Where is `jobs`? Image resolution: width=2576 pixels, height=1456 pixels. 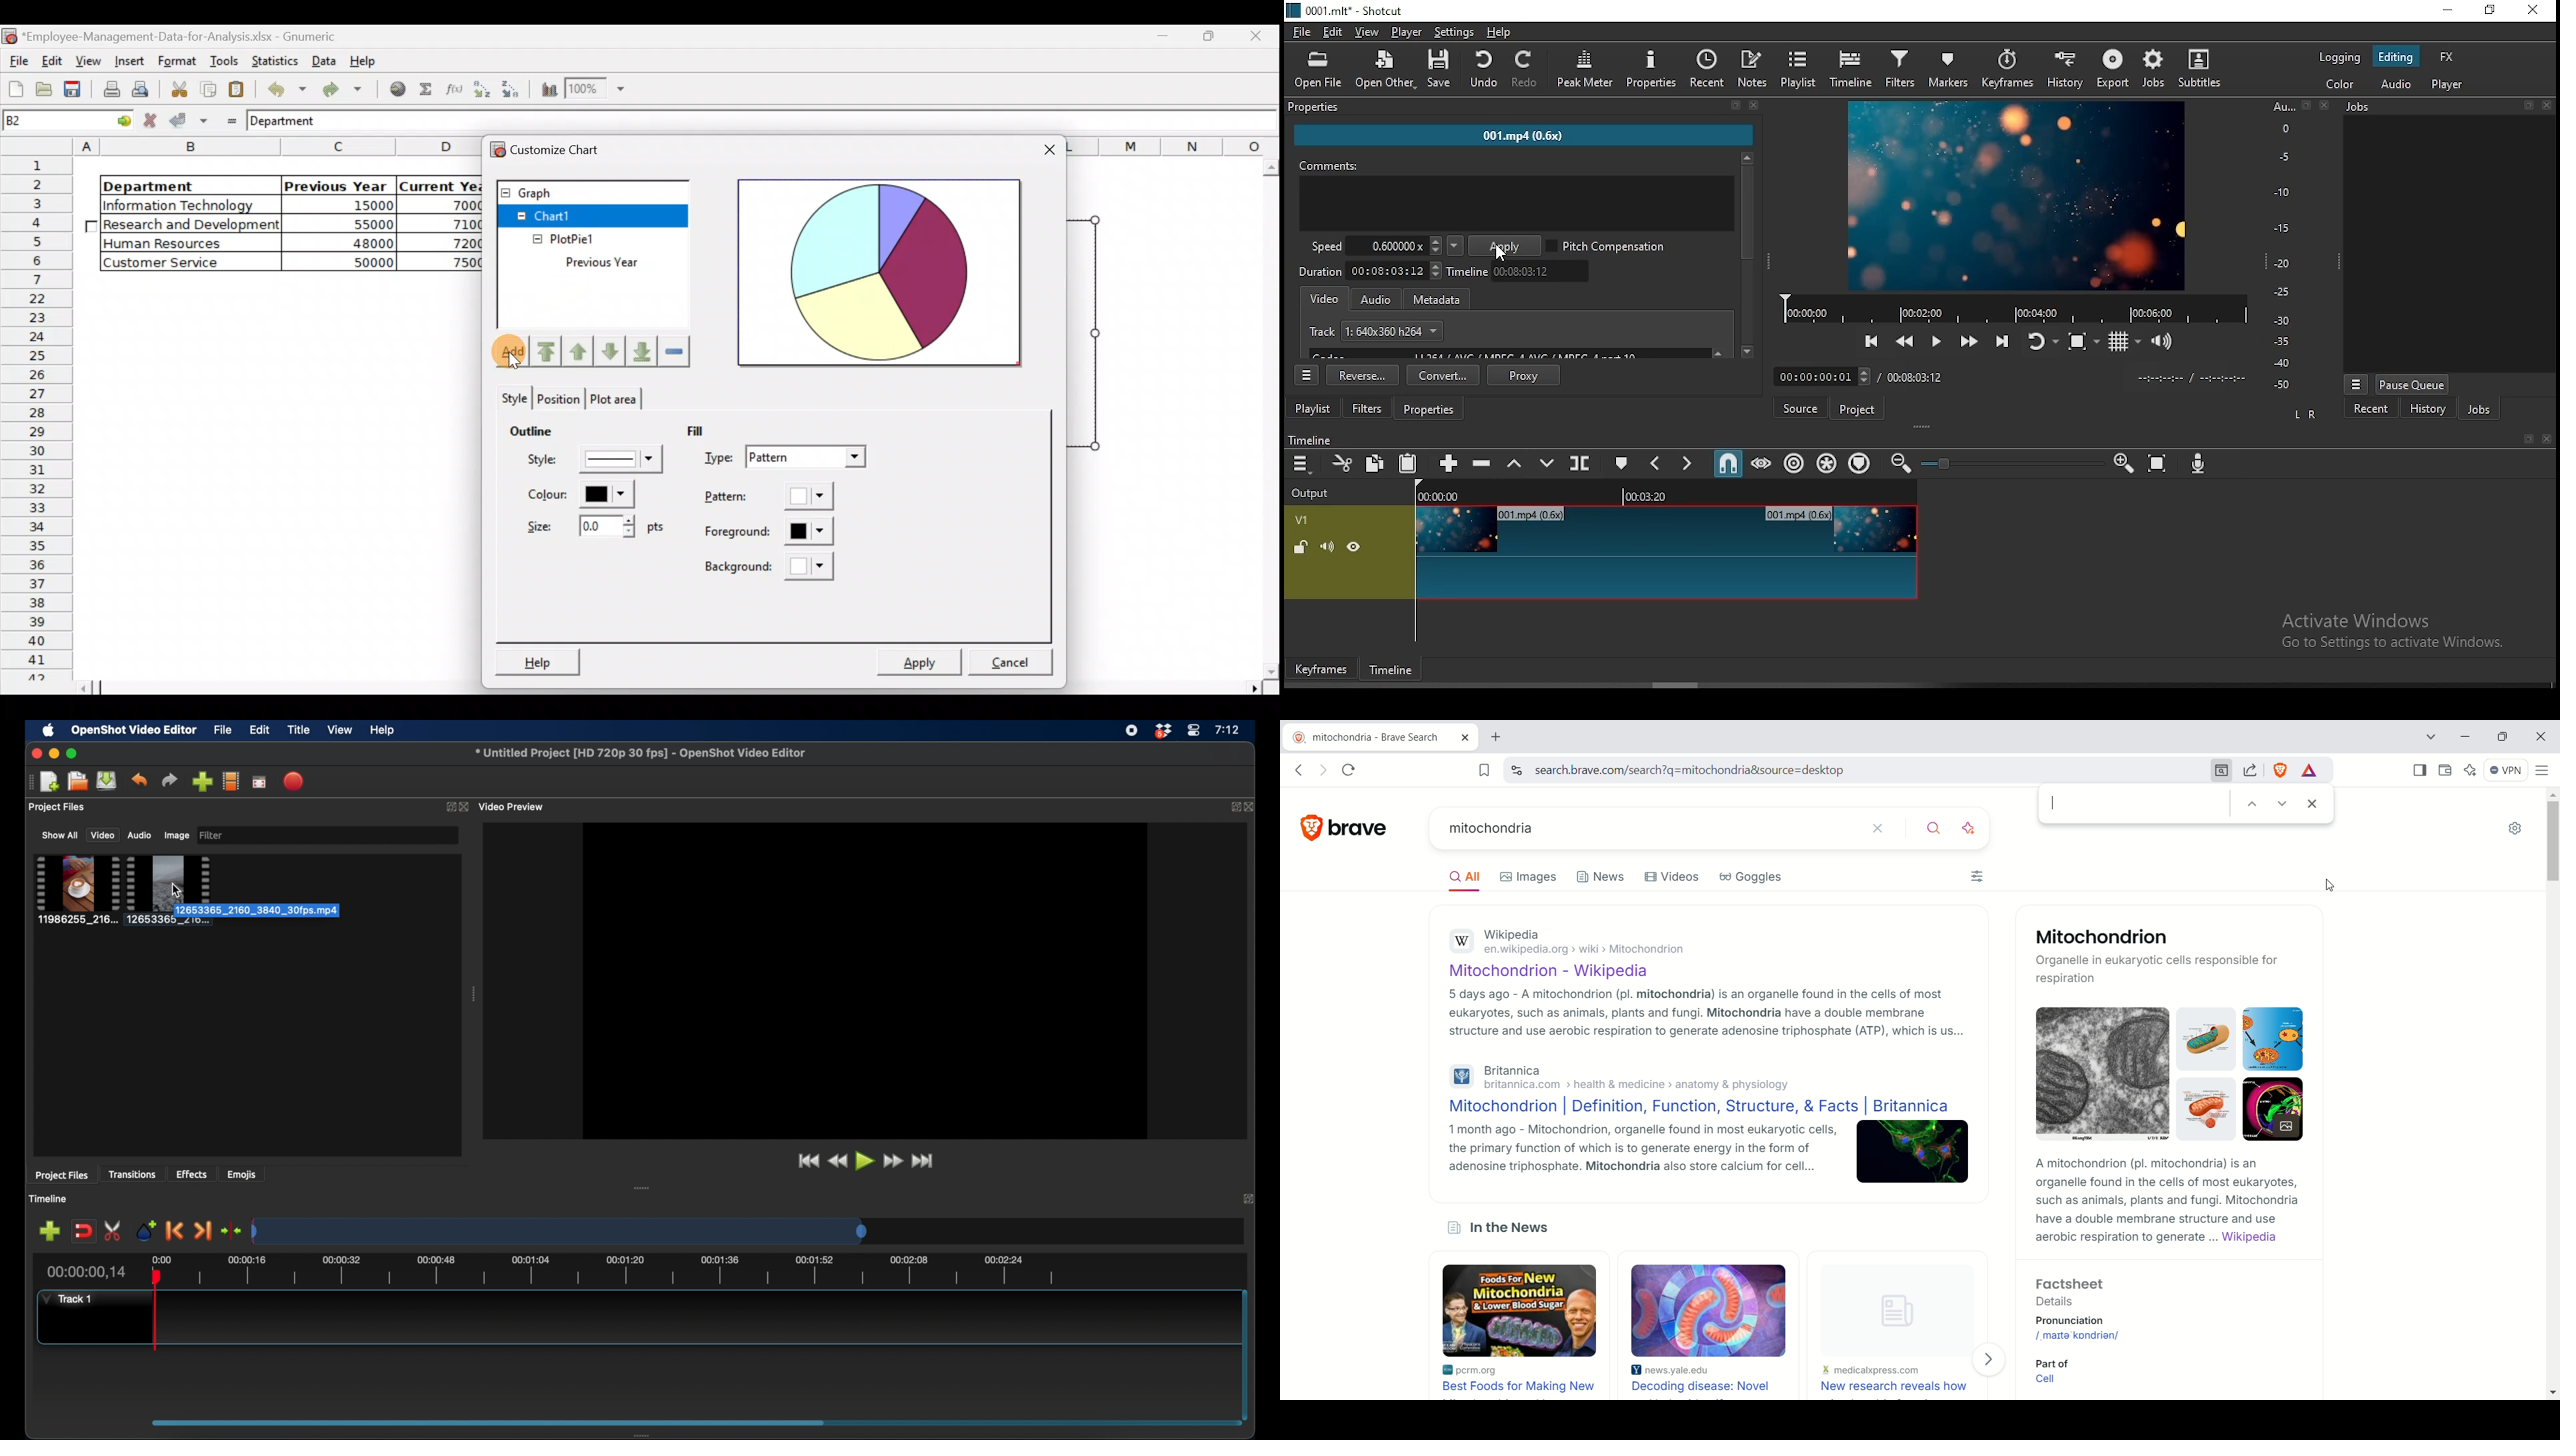
jobs is located at coordinates (2447, 108).